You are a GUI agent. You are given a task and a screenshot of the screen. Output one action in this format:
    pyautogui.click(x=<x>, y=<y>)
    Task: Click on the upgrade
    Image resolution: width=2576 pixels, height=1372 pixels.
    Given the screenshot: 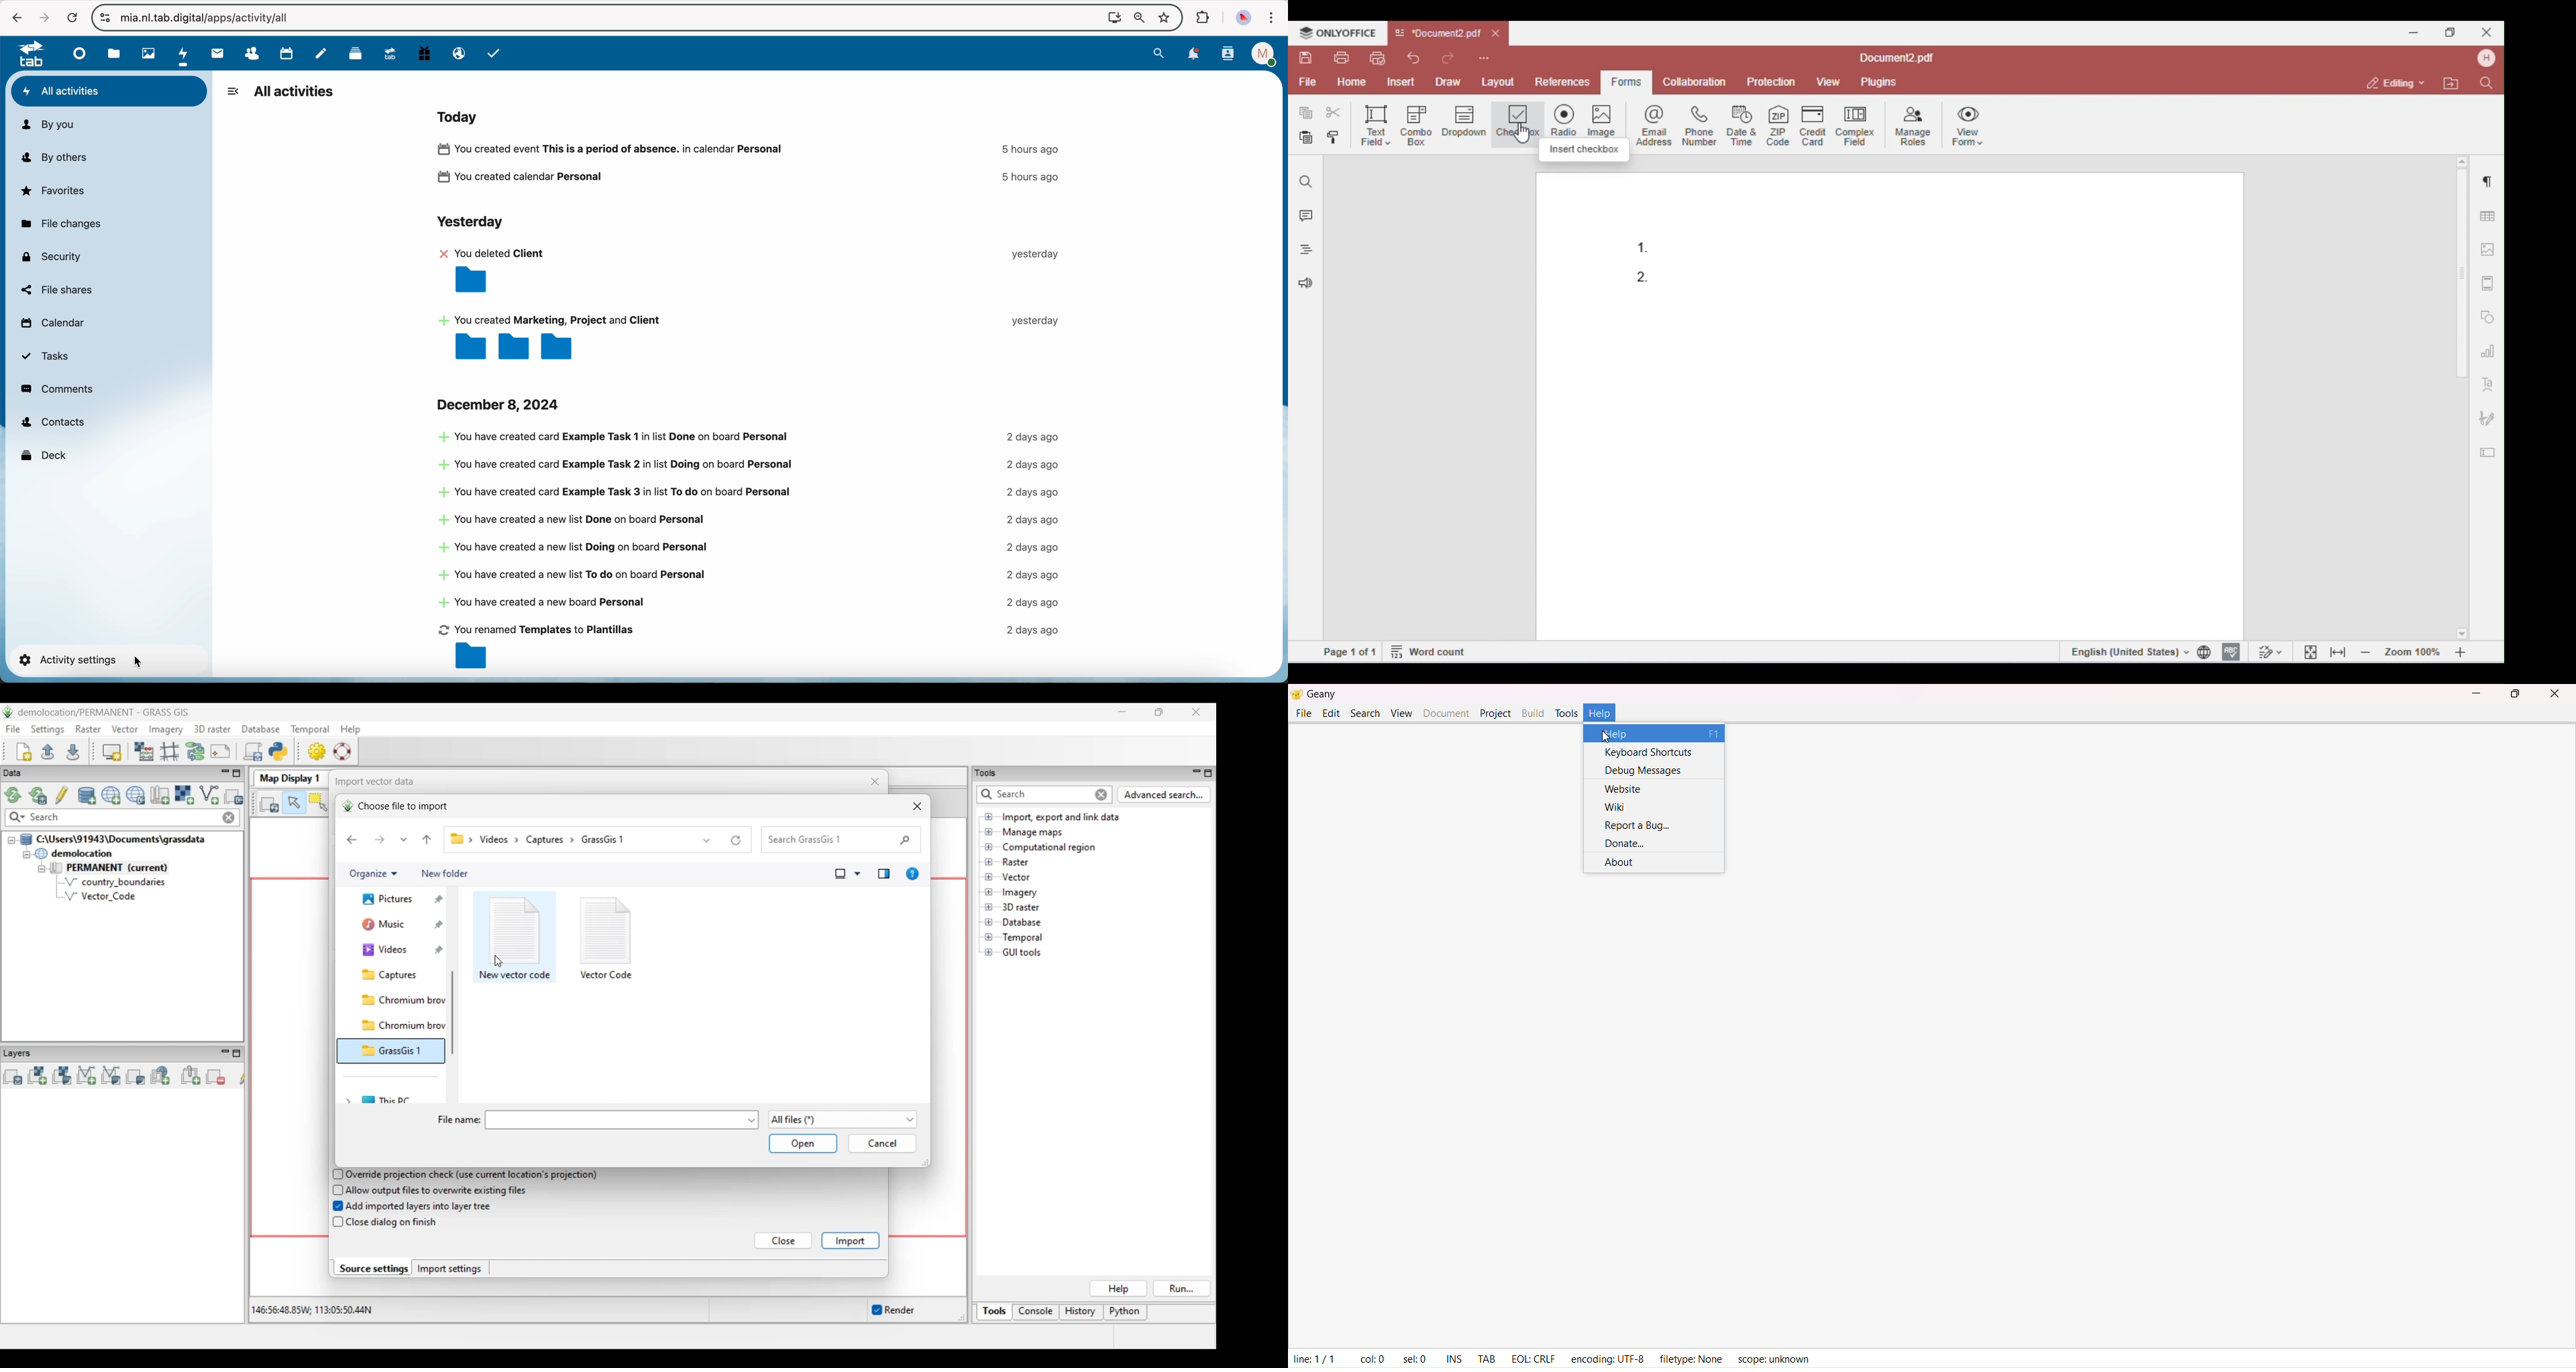 What is the action you would take?
    pyautogui.click(x=387, y=52)
    